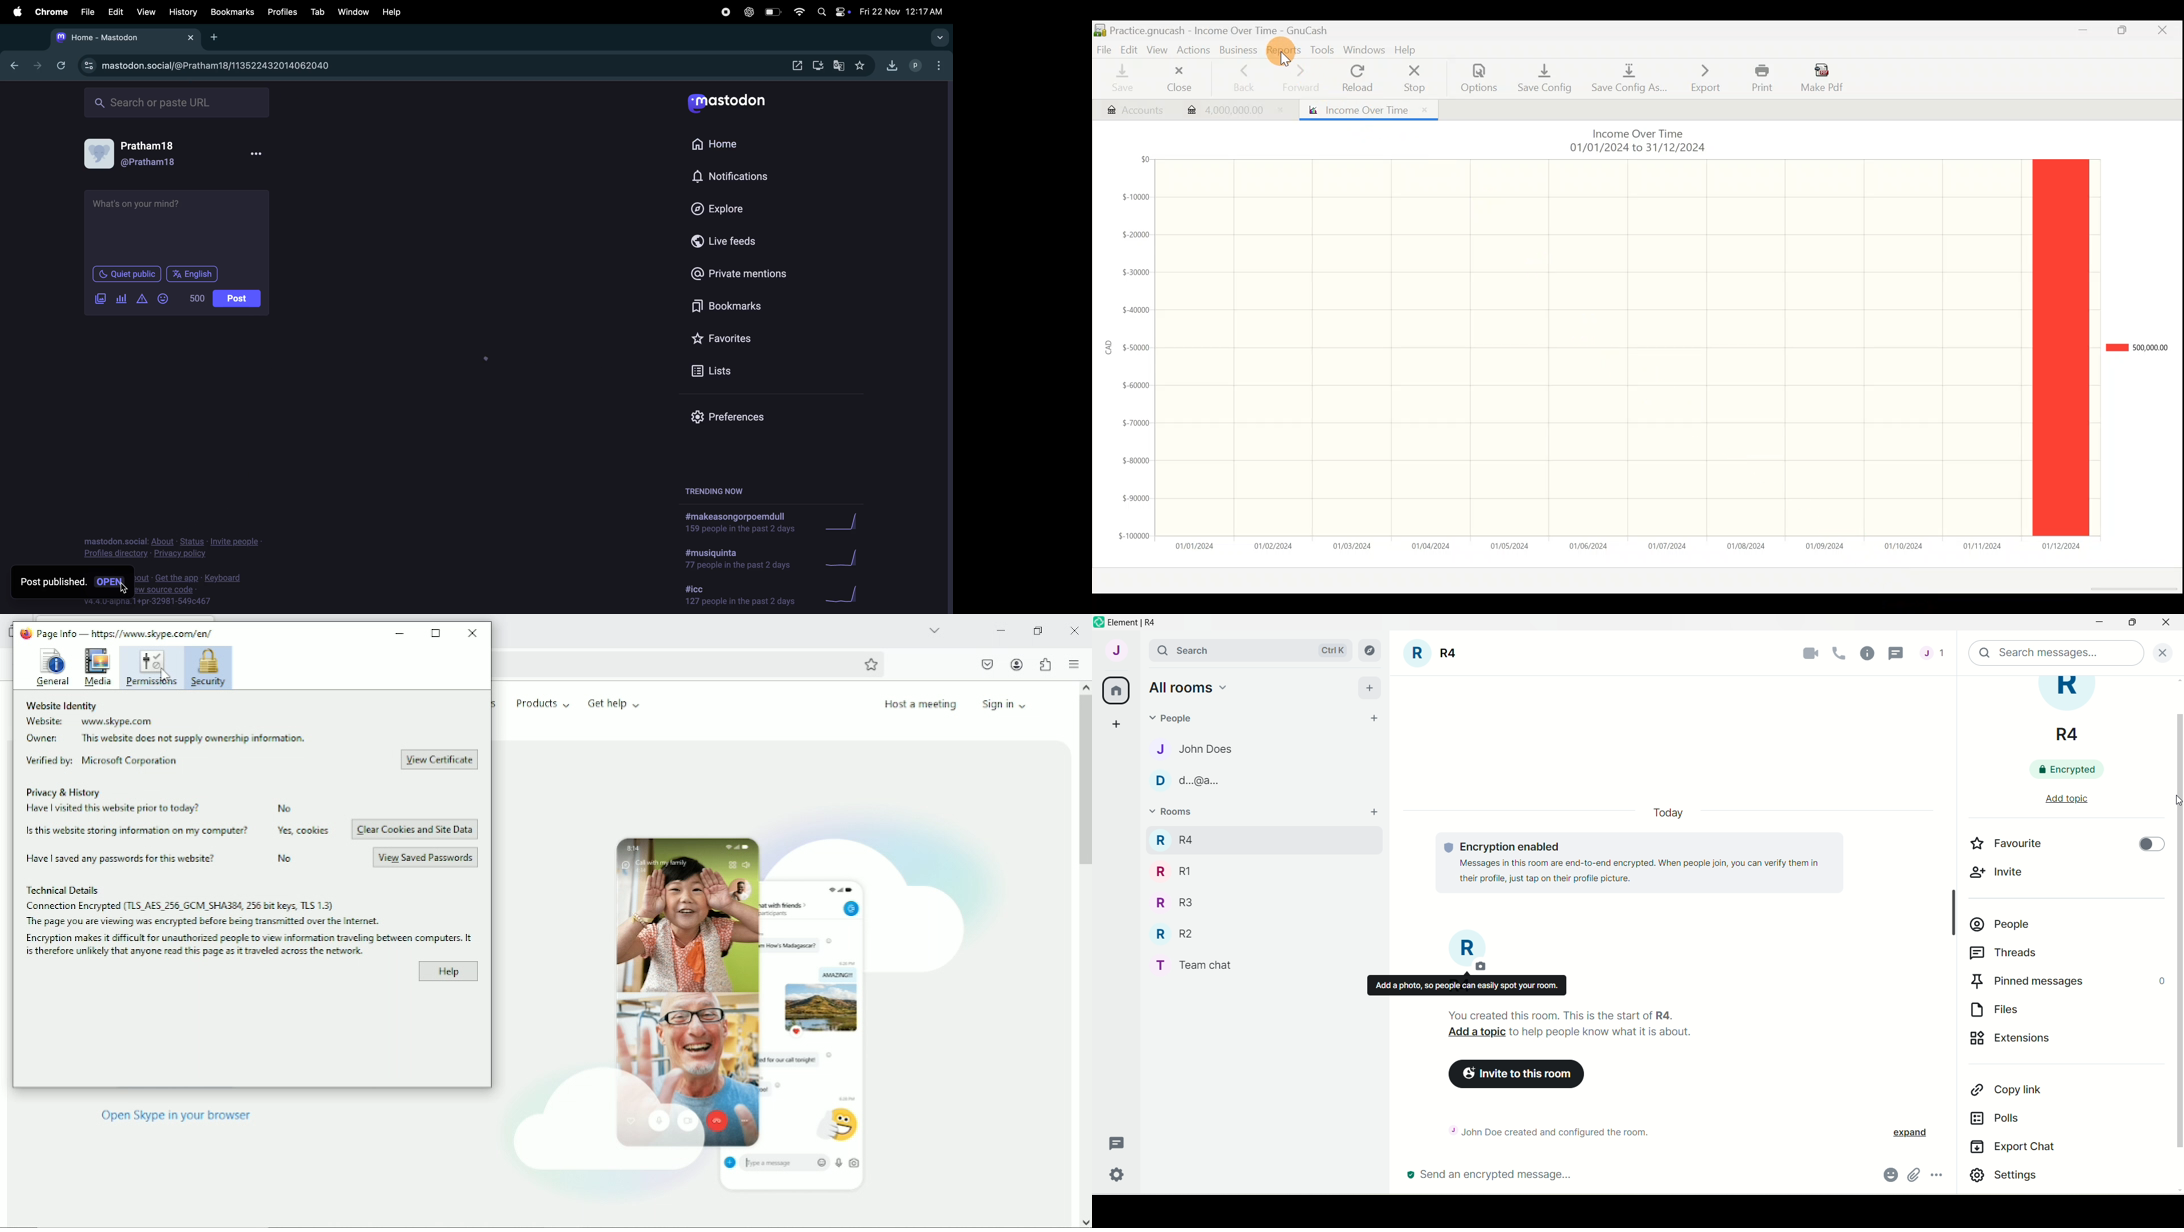 Image resolution: width=2184 pixels, height=1232 pixels. What do you see at coordinates (146, 11) in the screenshot?
I see `view` at bounding box center [146, 11].